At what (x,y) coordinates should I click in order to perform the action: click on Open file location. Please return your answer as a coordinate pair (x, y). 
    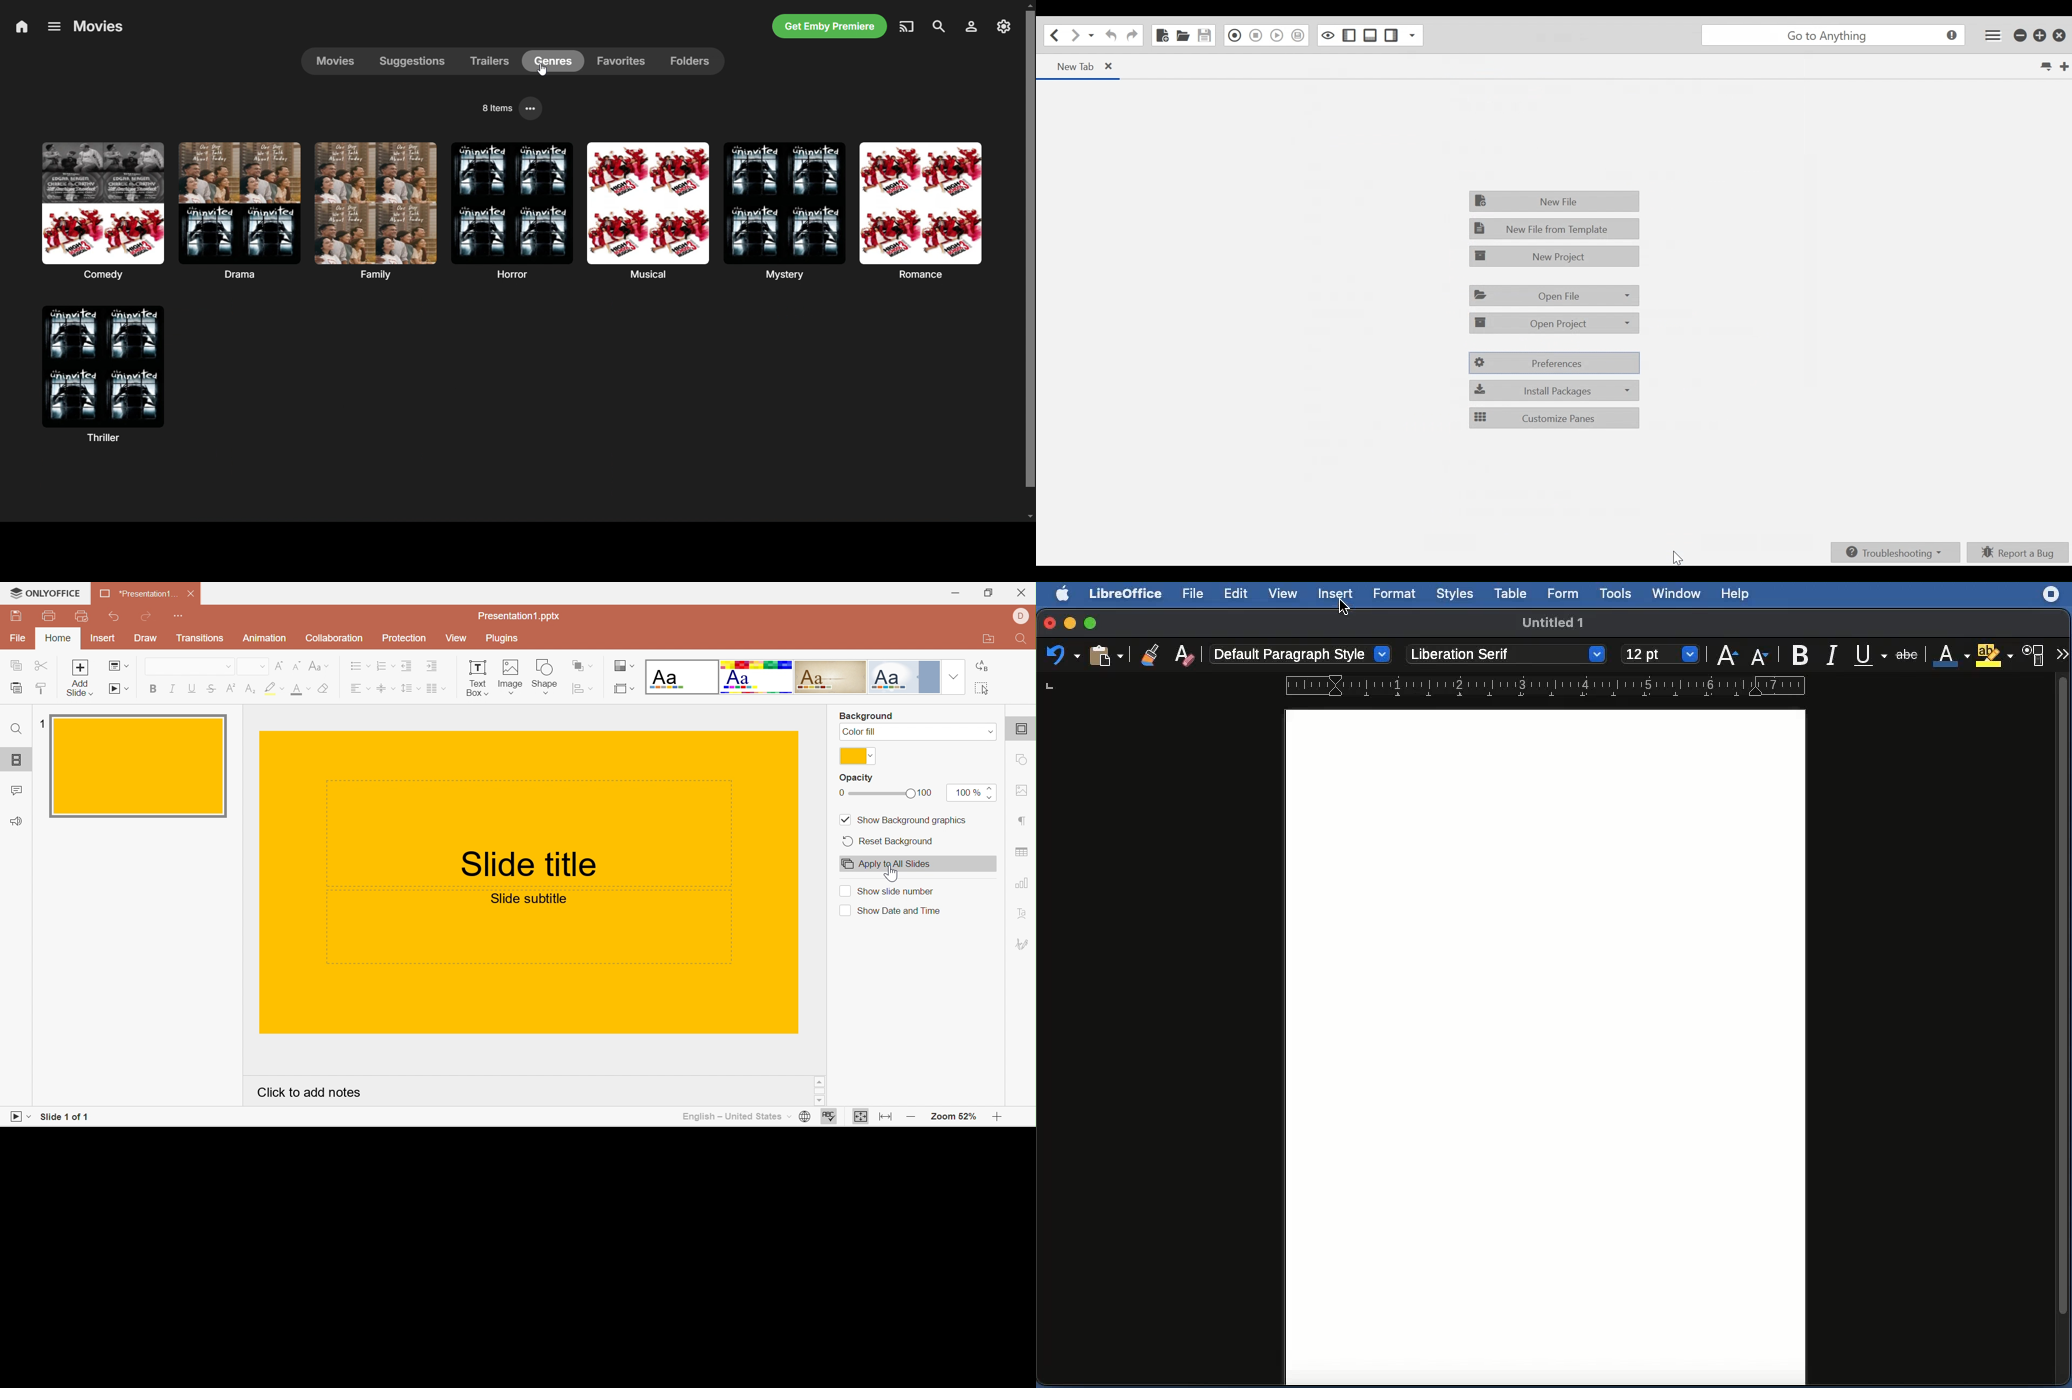
    Looking at the image, I should click on (988, 640).